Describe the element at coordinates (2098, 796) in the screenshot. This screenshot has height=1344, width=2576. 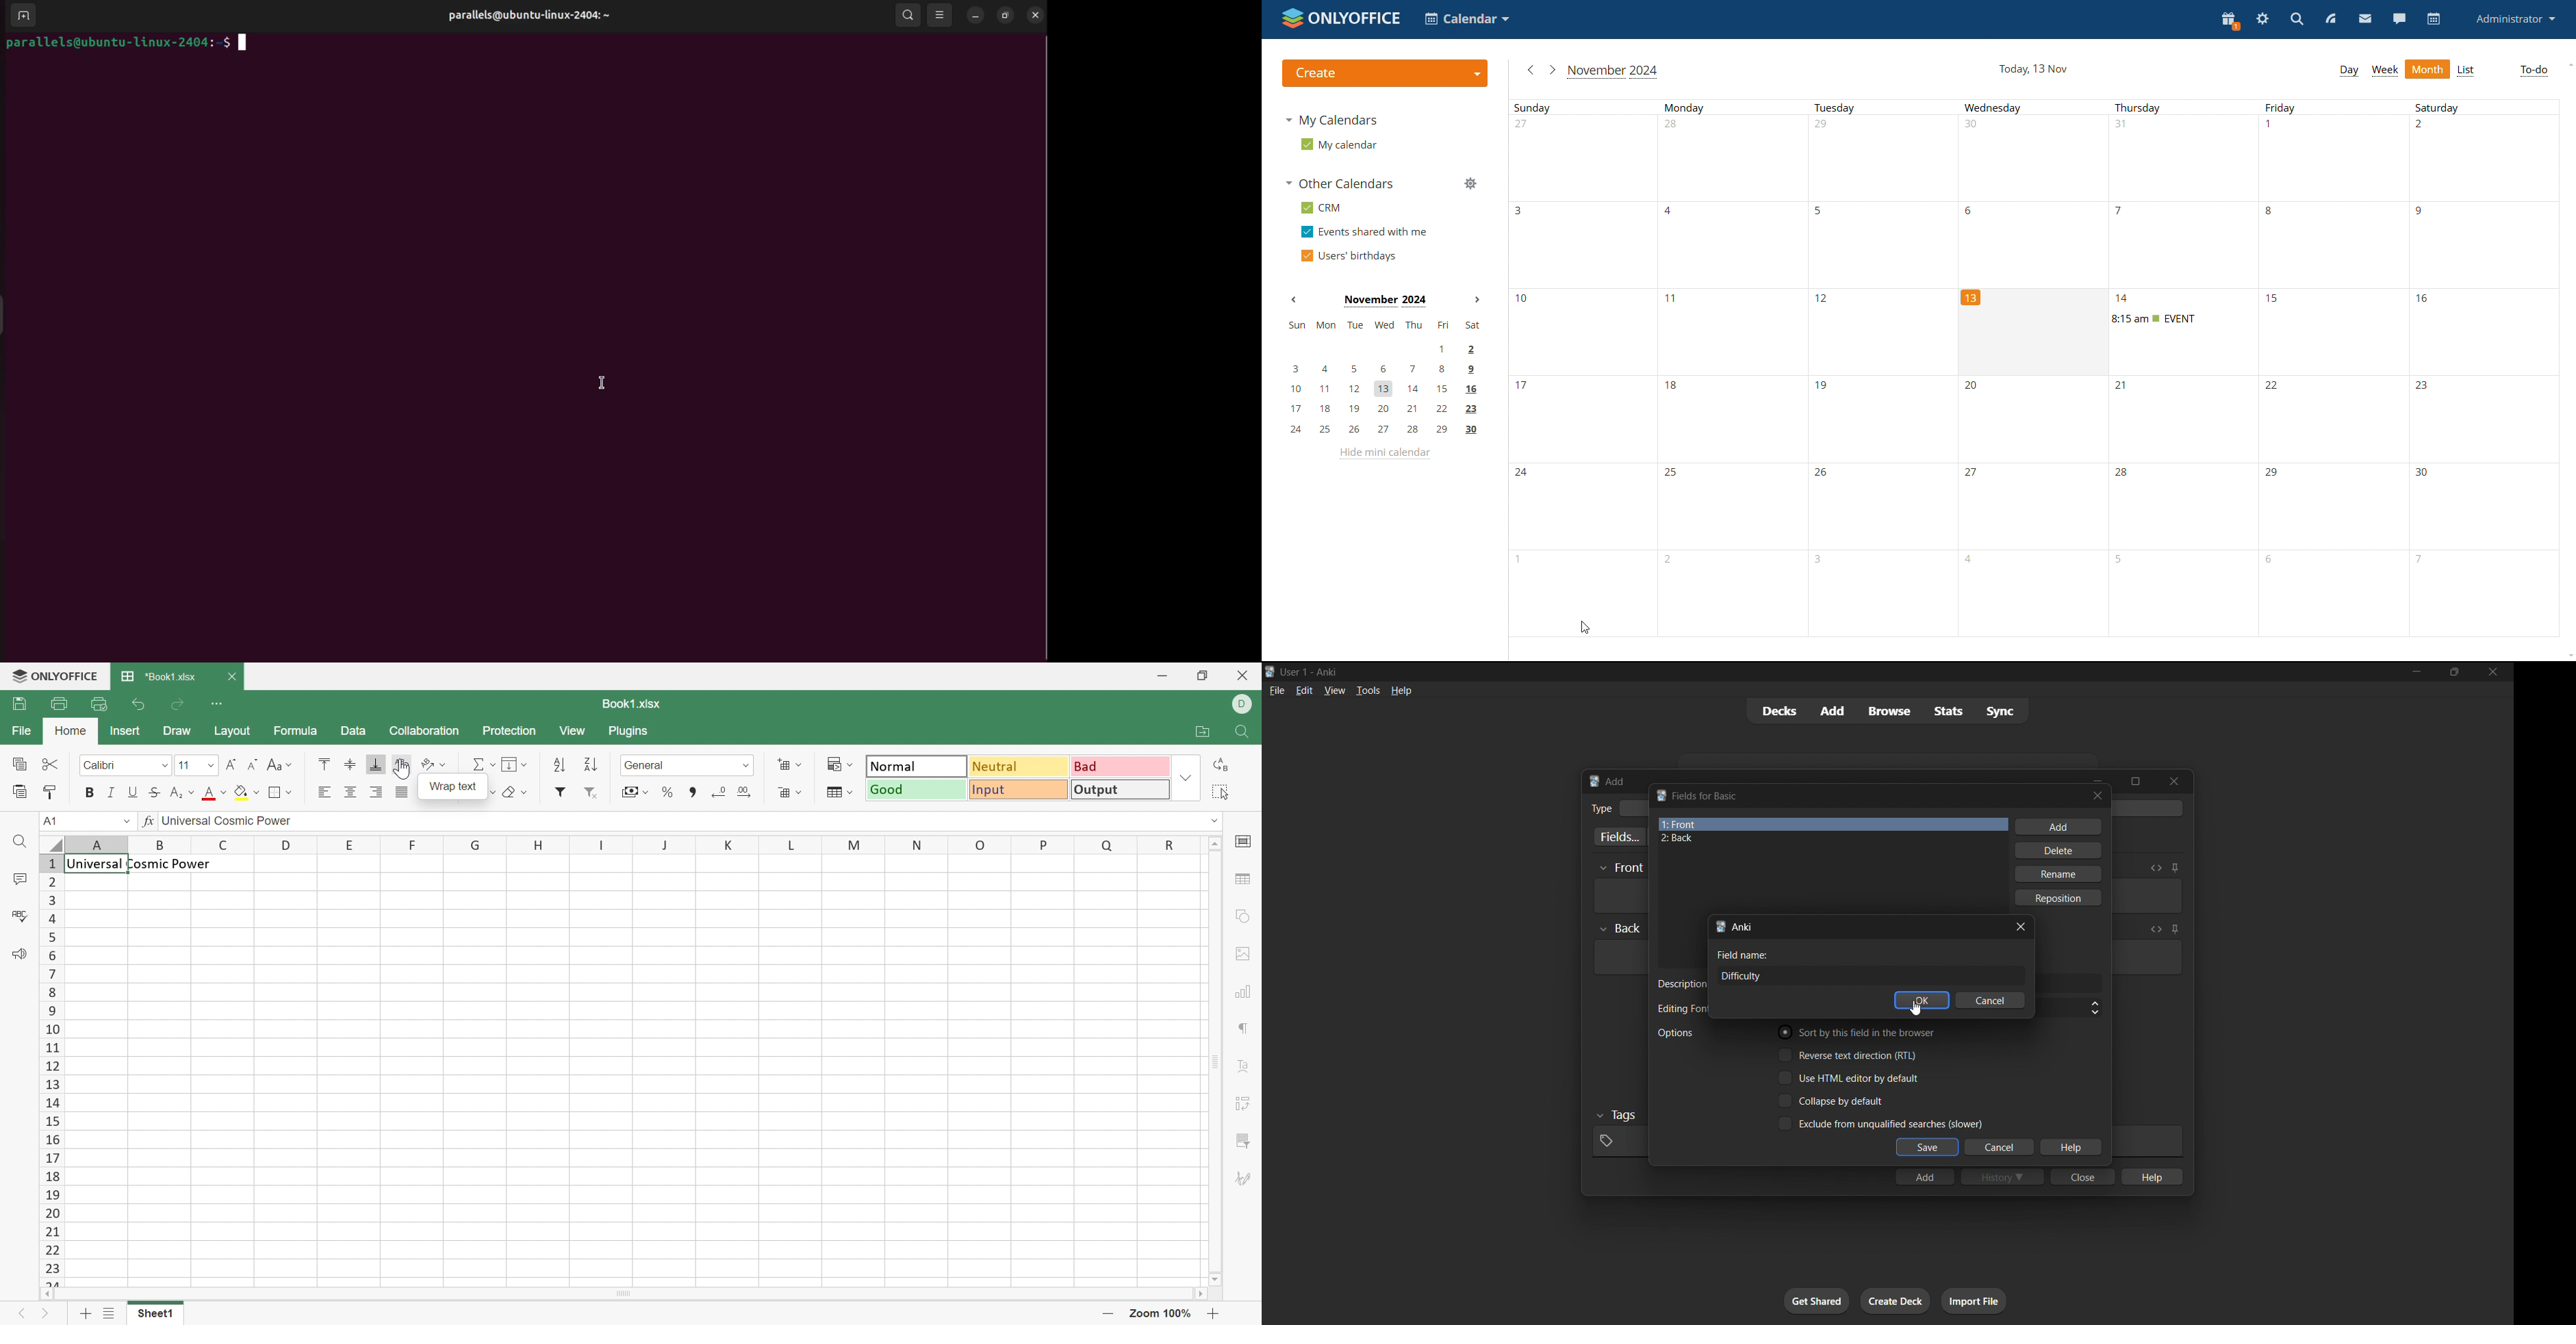
I see `close` at that location.